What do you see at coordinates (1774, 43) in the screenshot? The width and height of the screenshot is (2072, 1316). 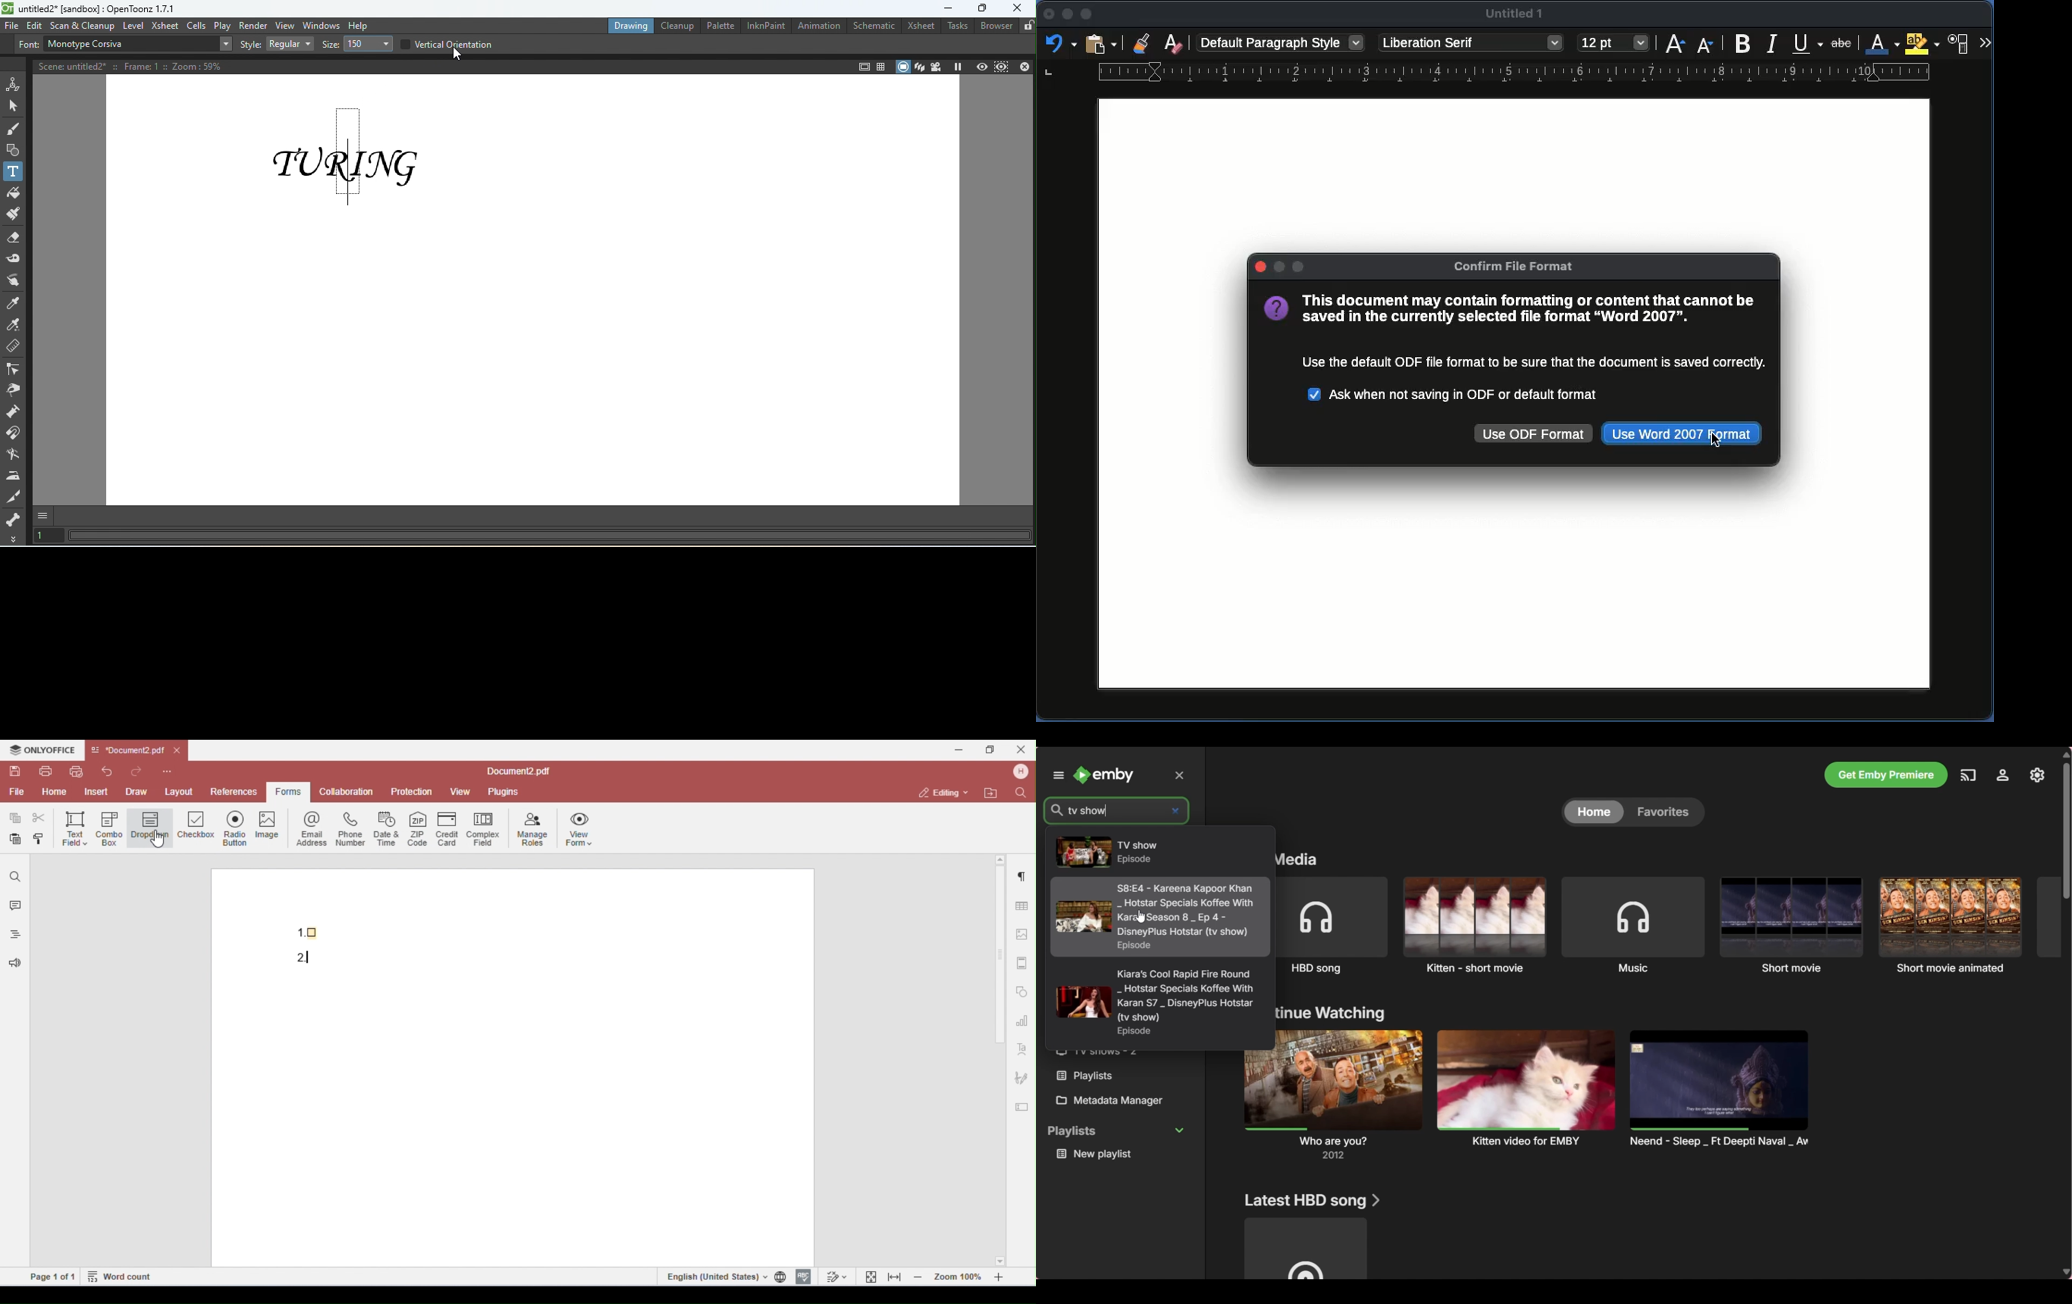 I see `Italics` at bounding box center [1774, 43].